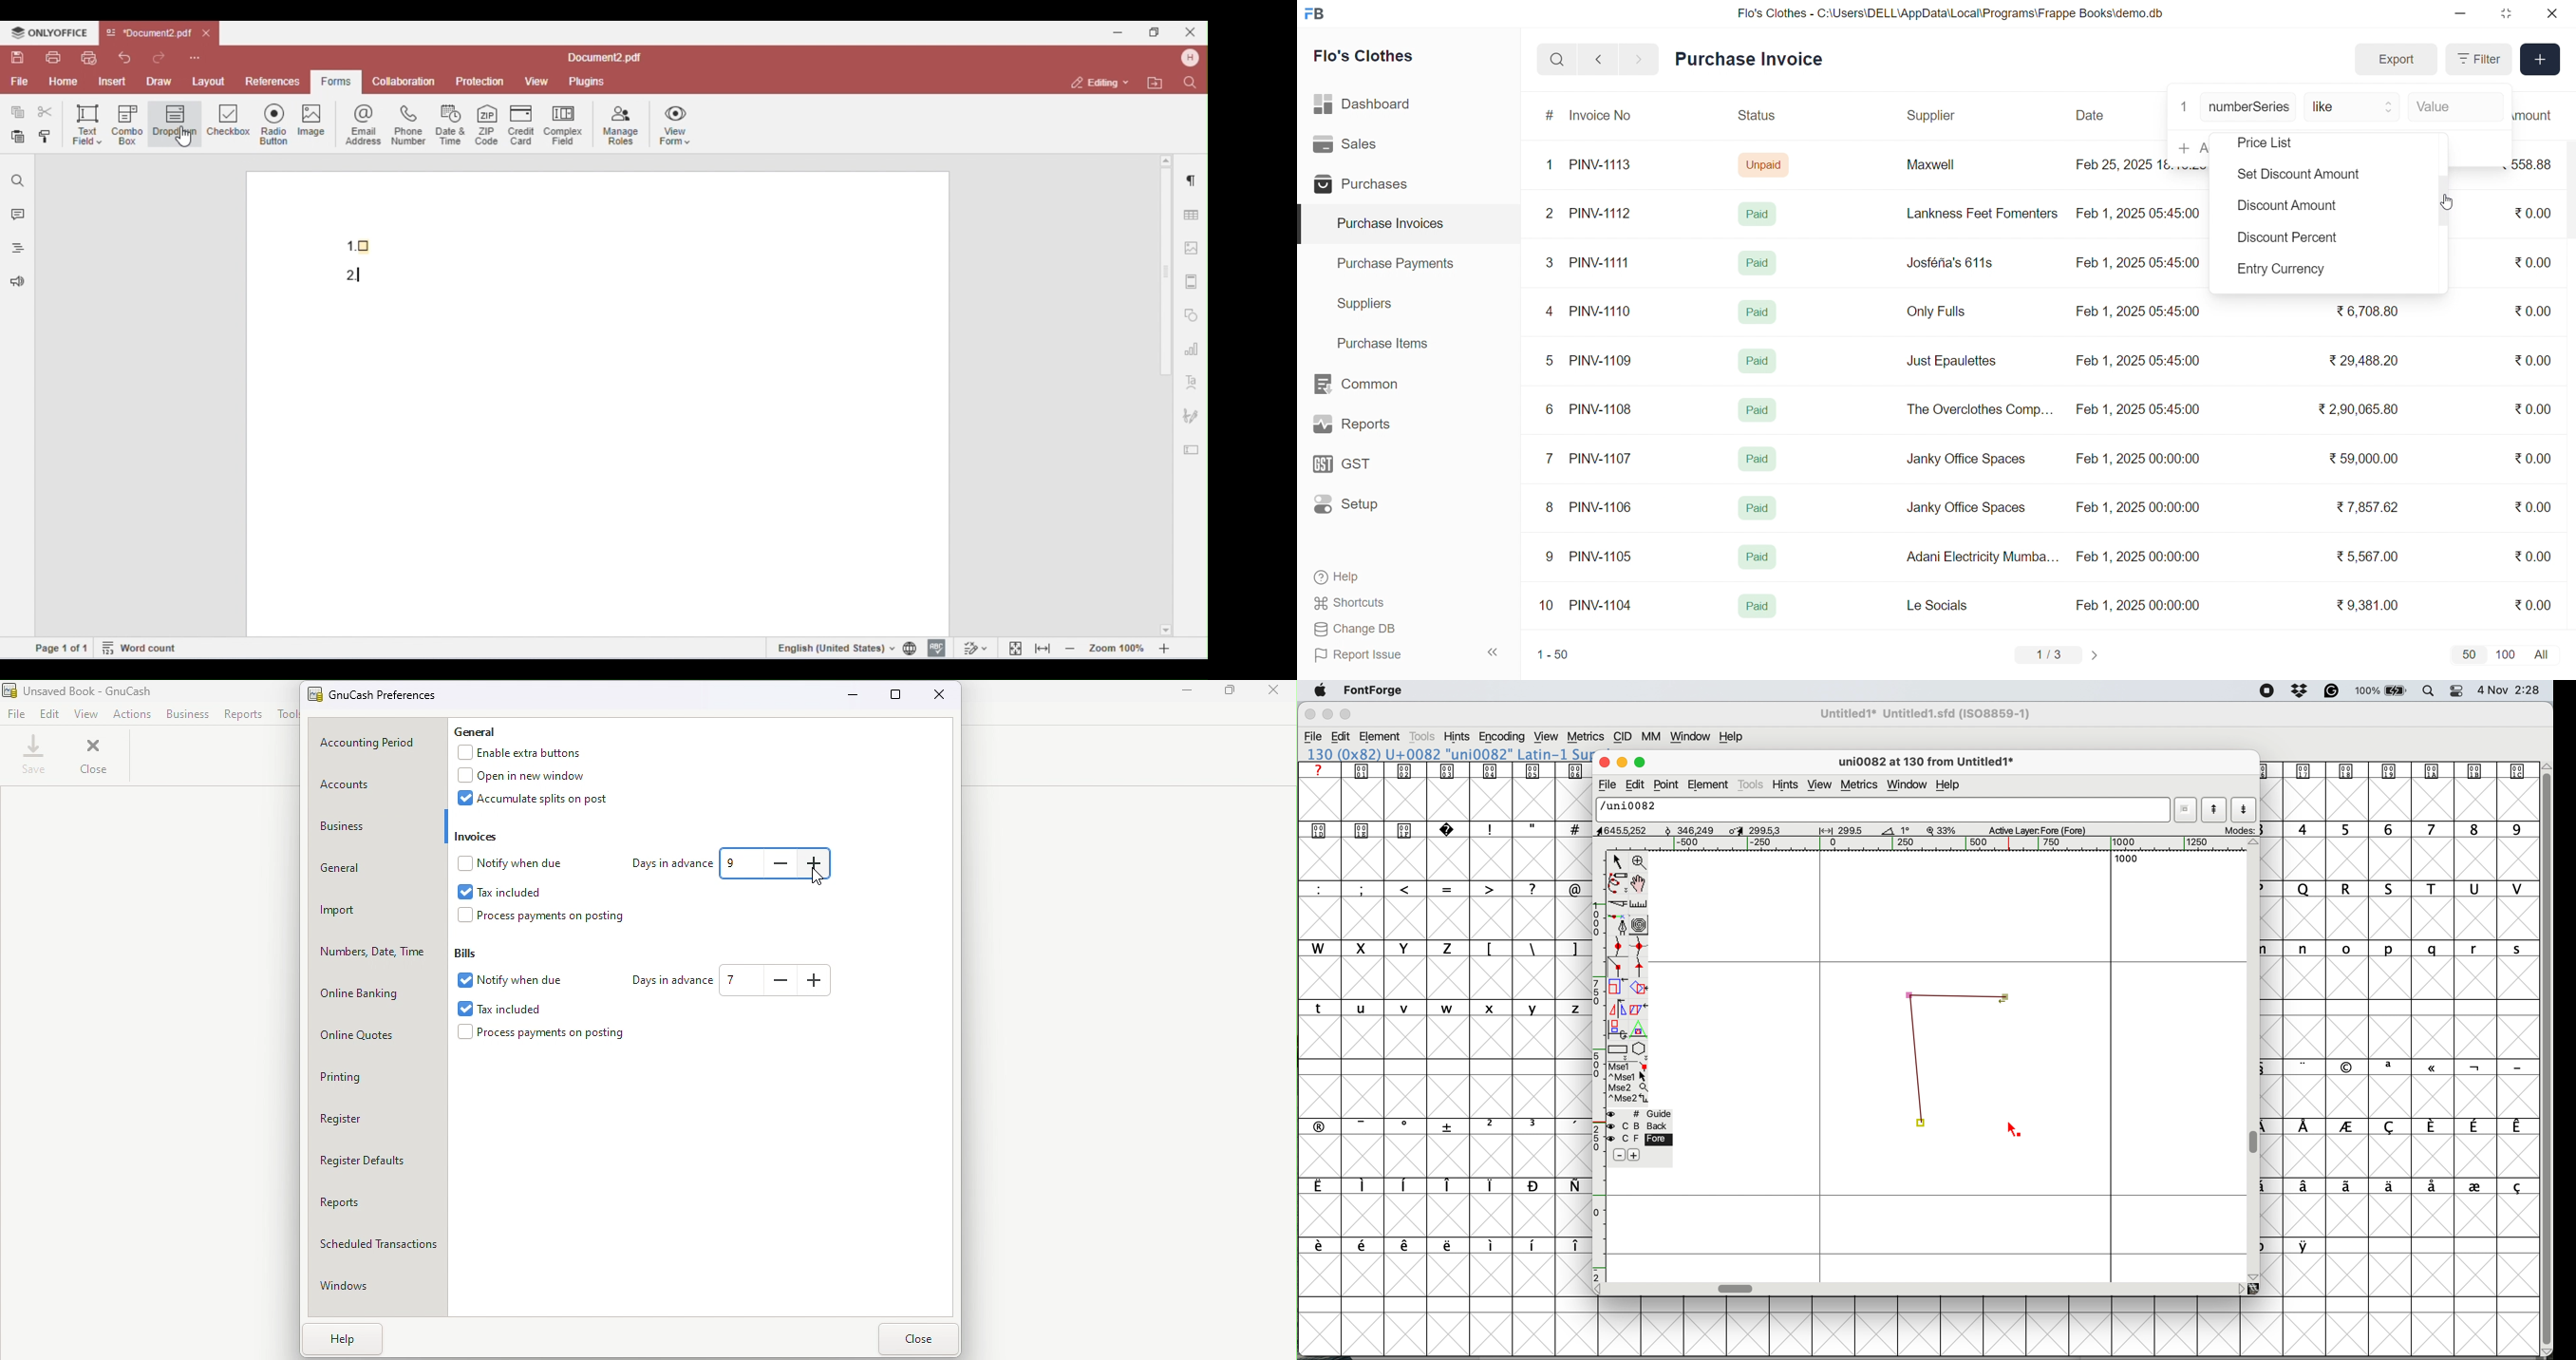  I want to click on vertical scroll bar, so click(2256, 1143).